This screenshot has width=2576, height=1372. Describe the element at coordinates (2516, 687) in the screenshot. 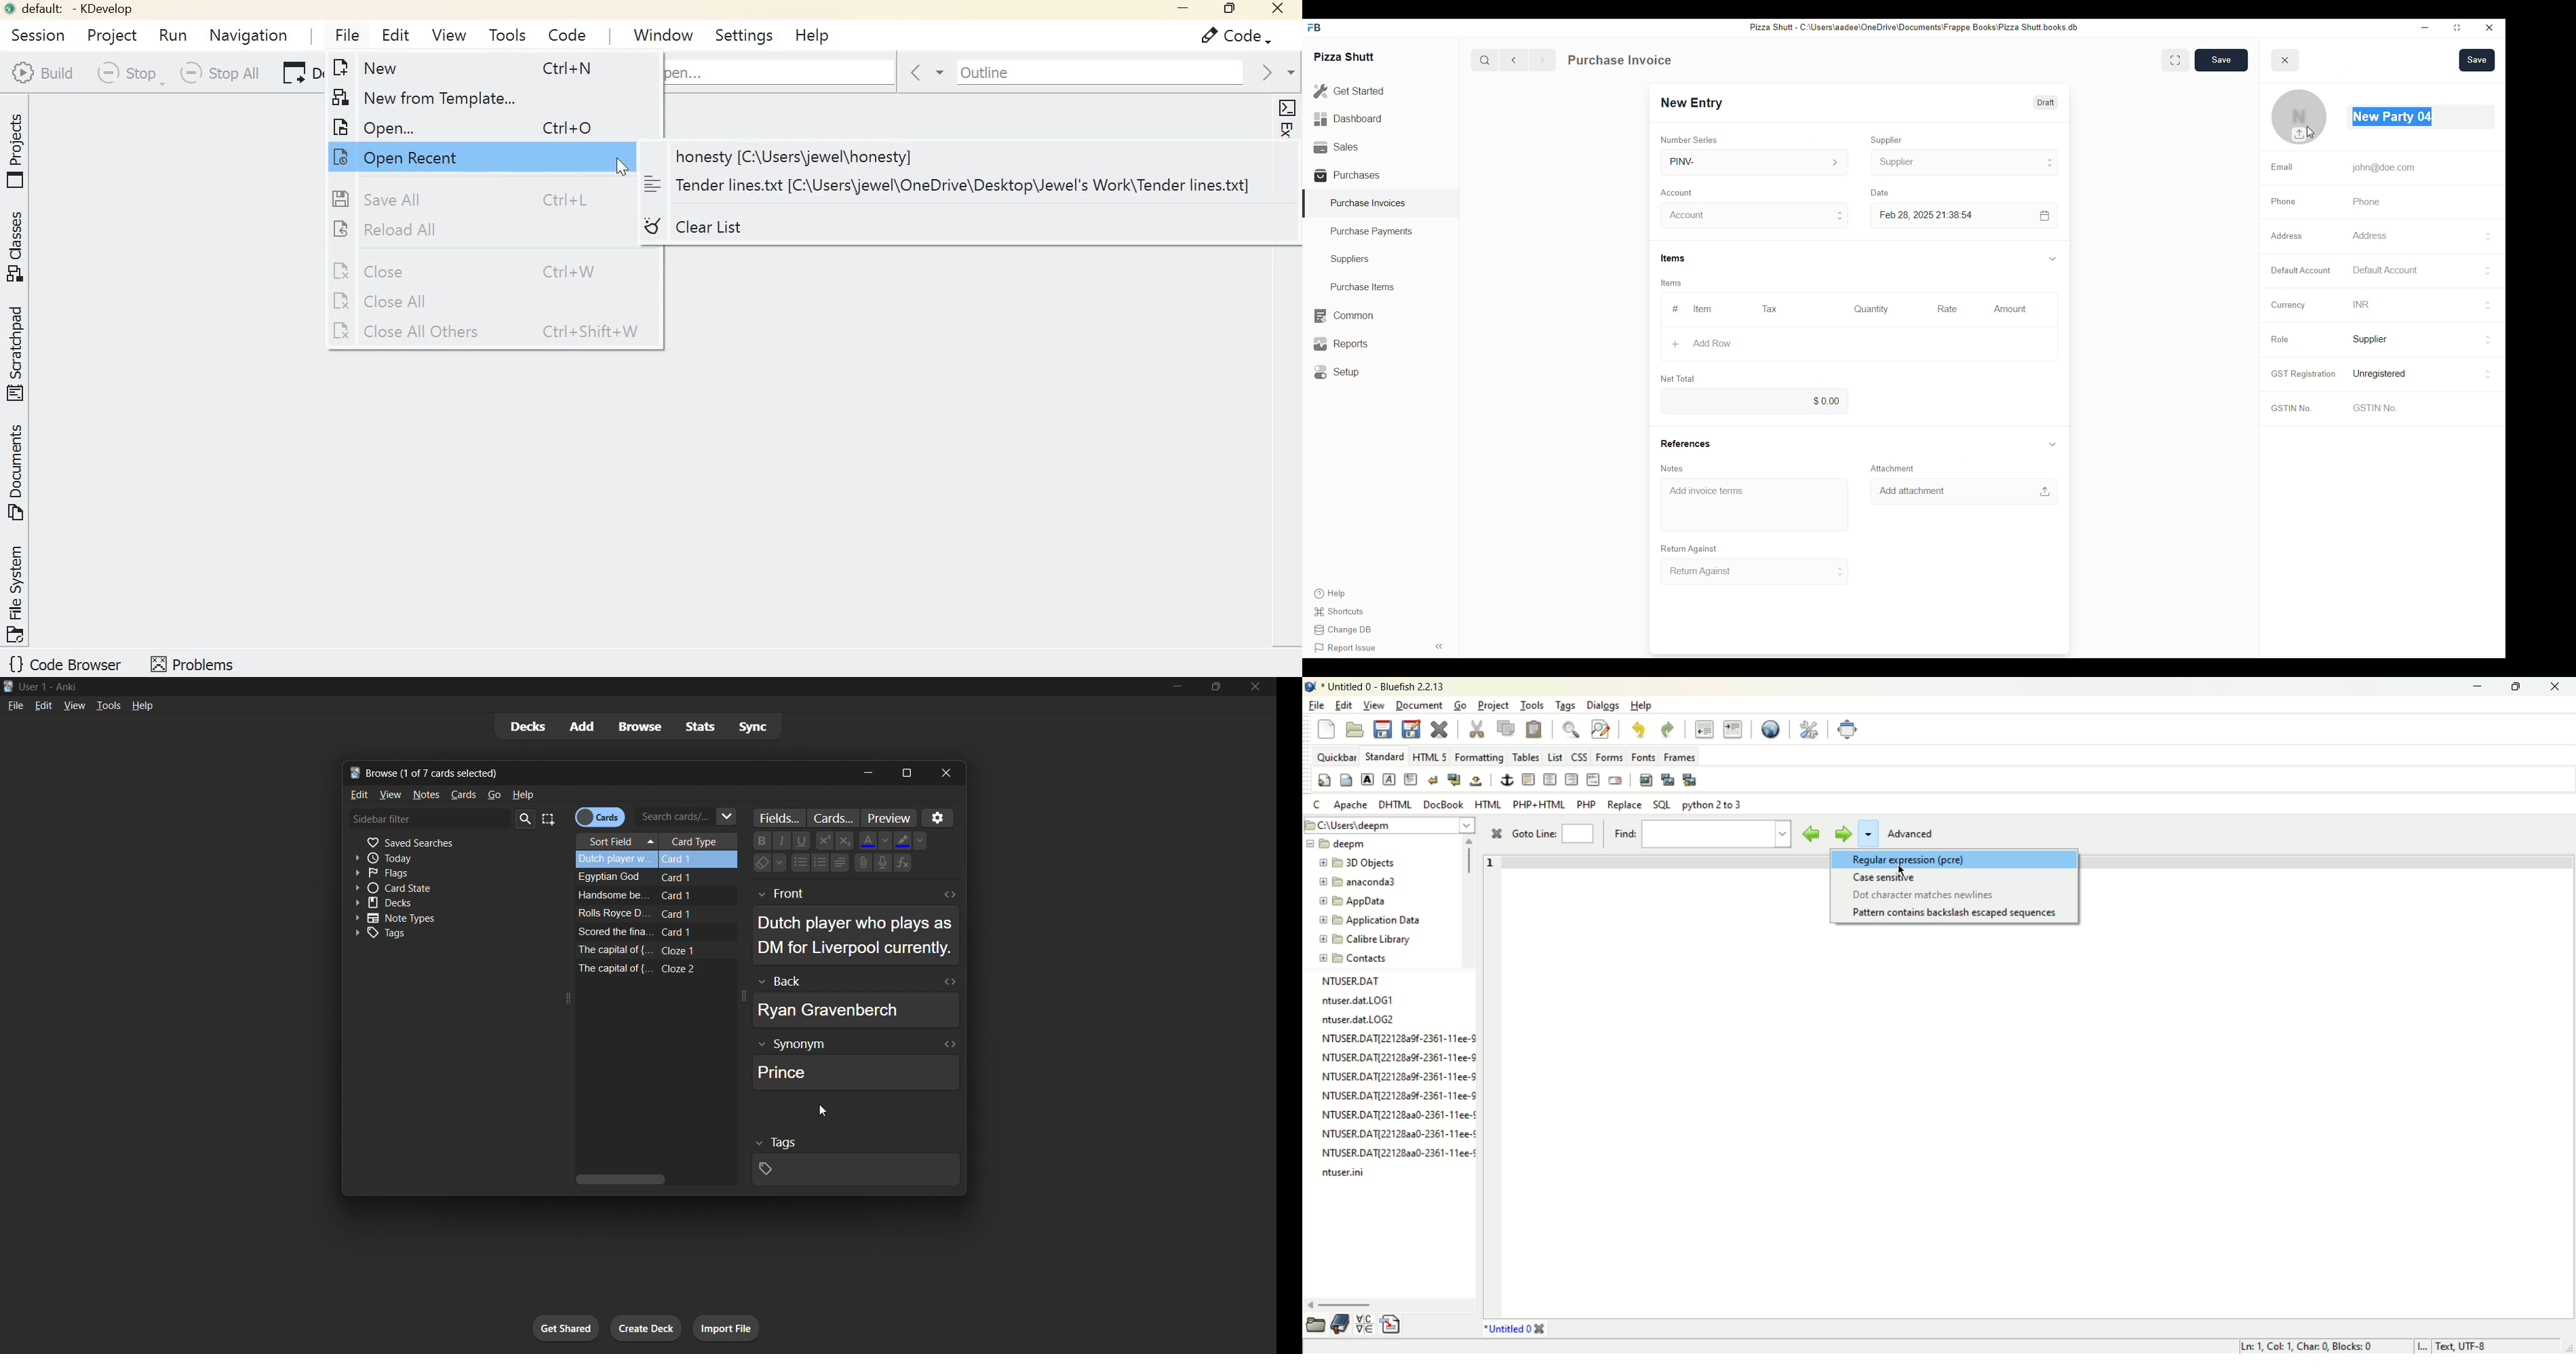

I see `maximize` at that location.